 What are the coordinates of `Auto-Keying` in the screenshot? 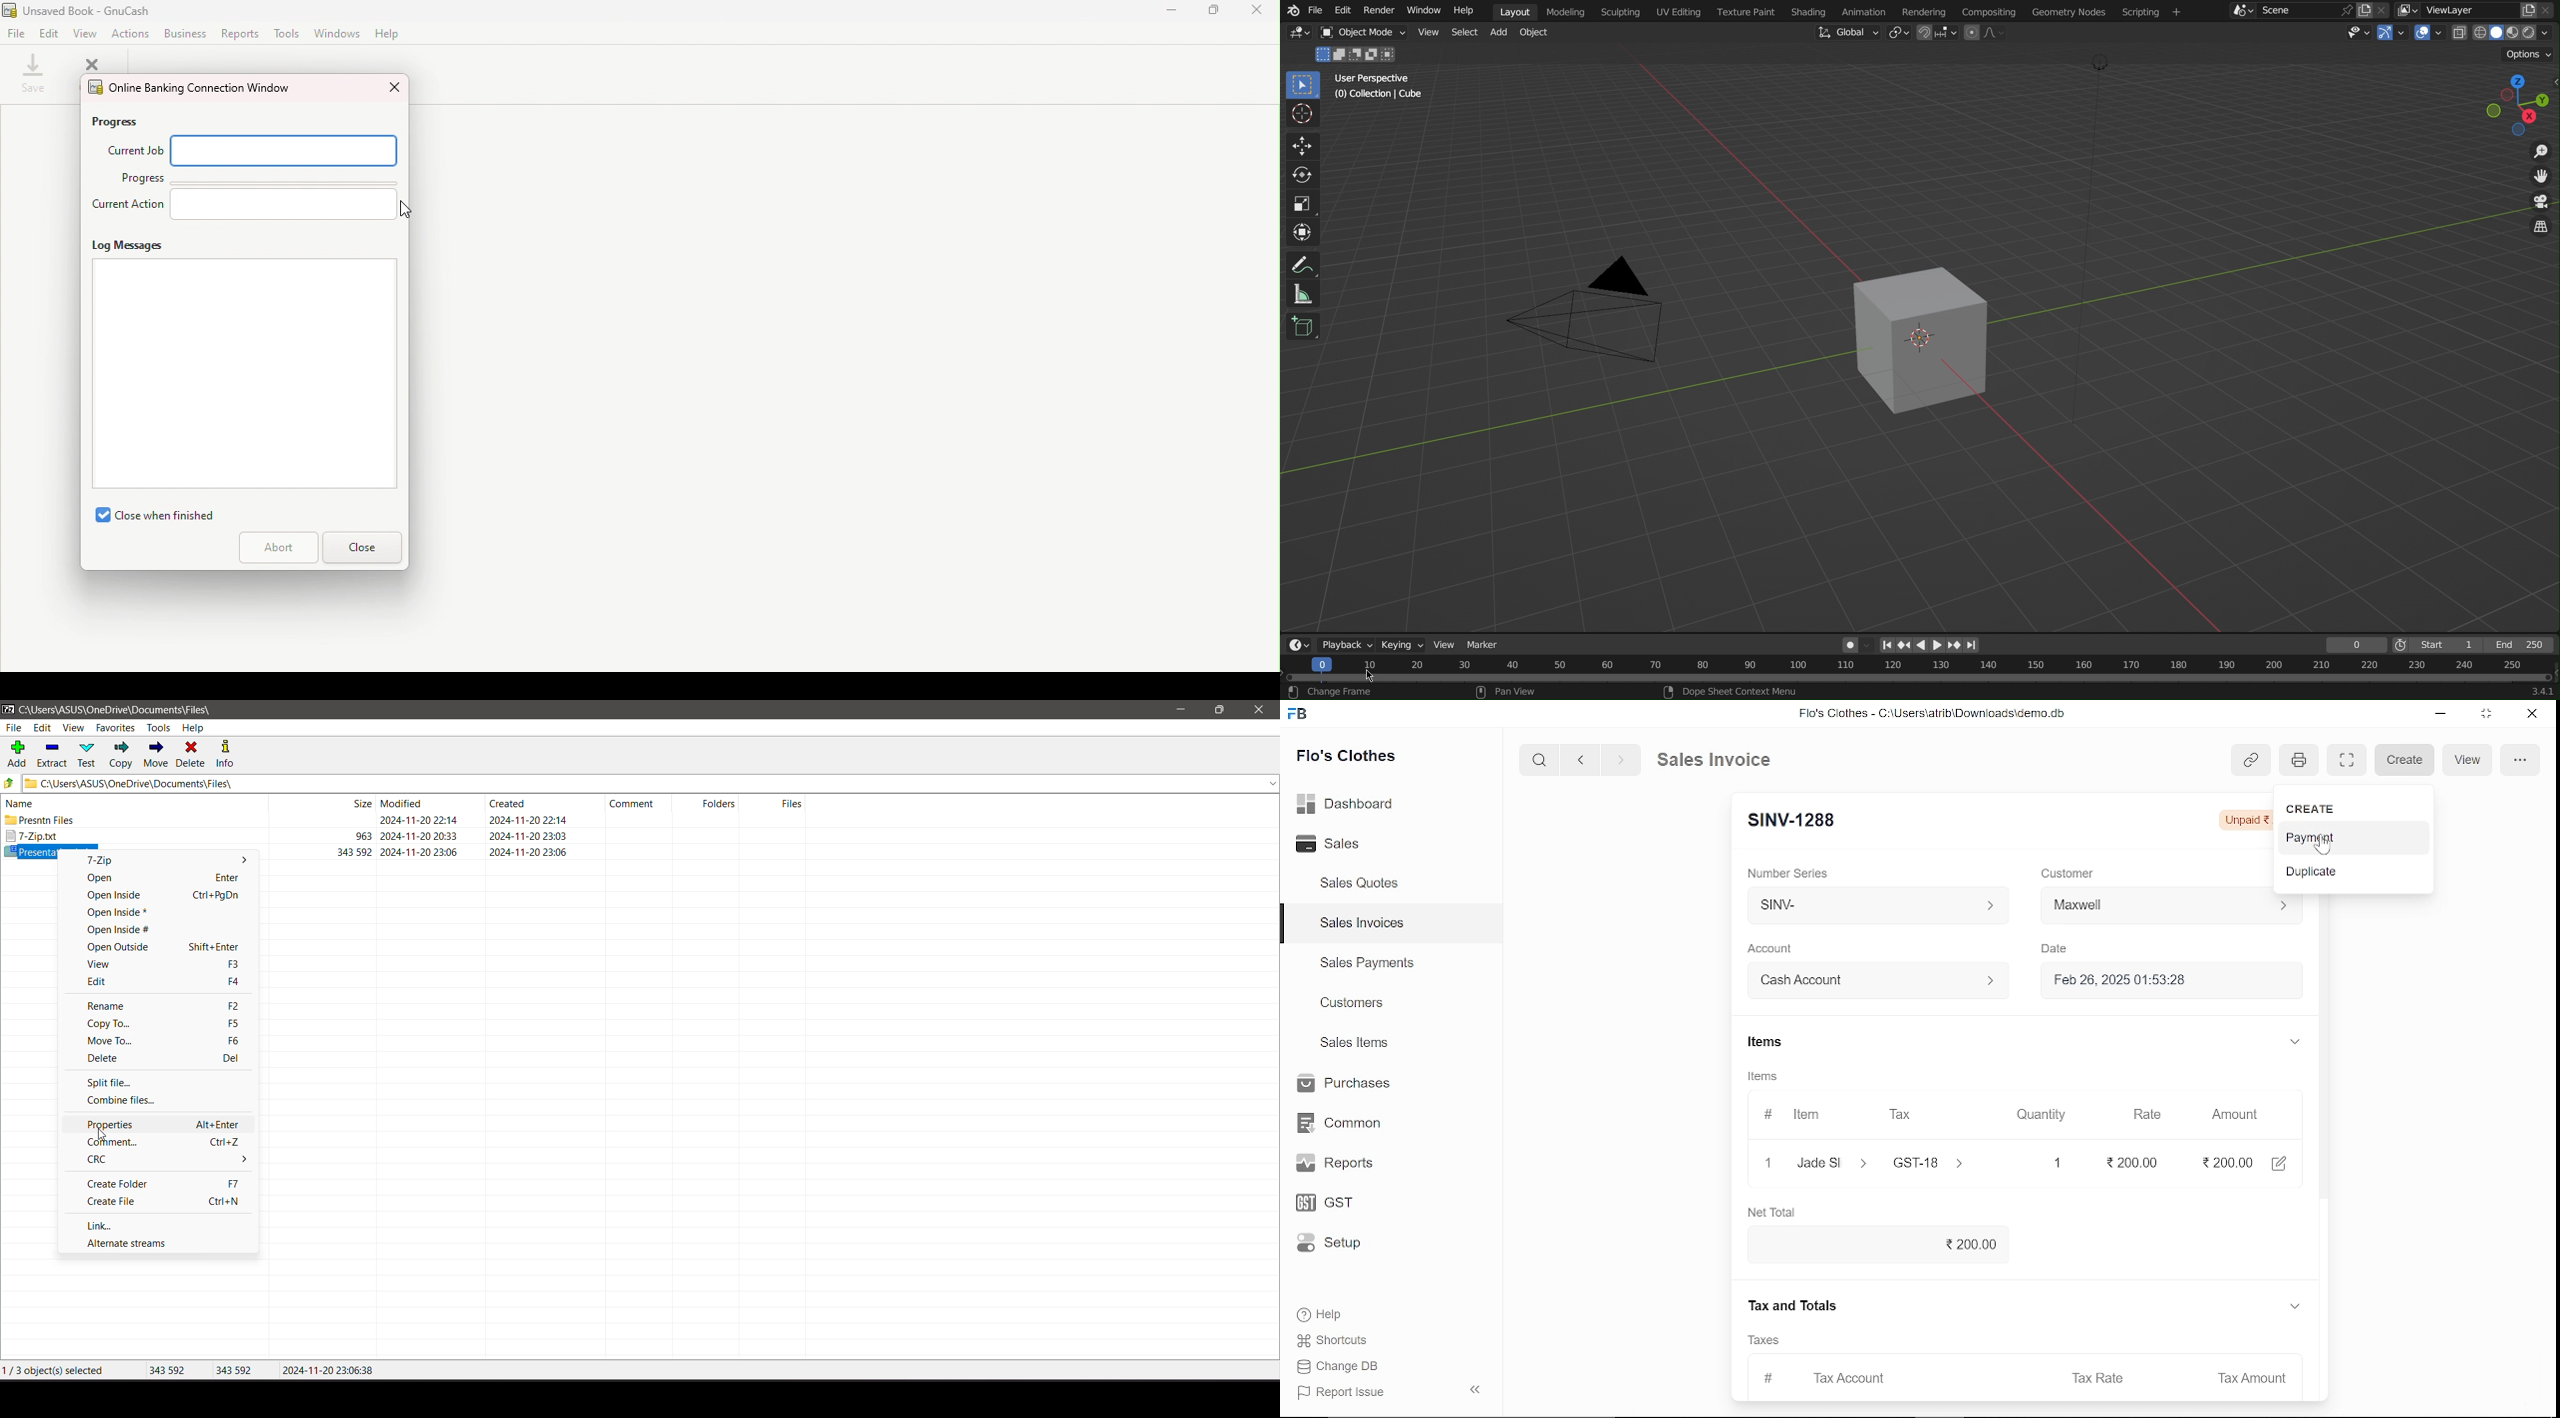 It's located at (1853, 645).